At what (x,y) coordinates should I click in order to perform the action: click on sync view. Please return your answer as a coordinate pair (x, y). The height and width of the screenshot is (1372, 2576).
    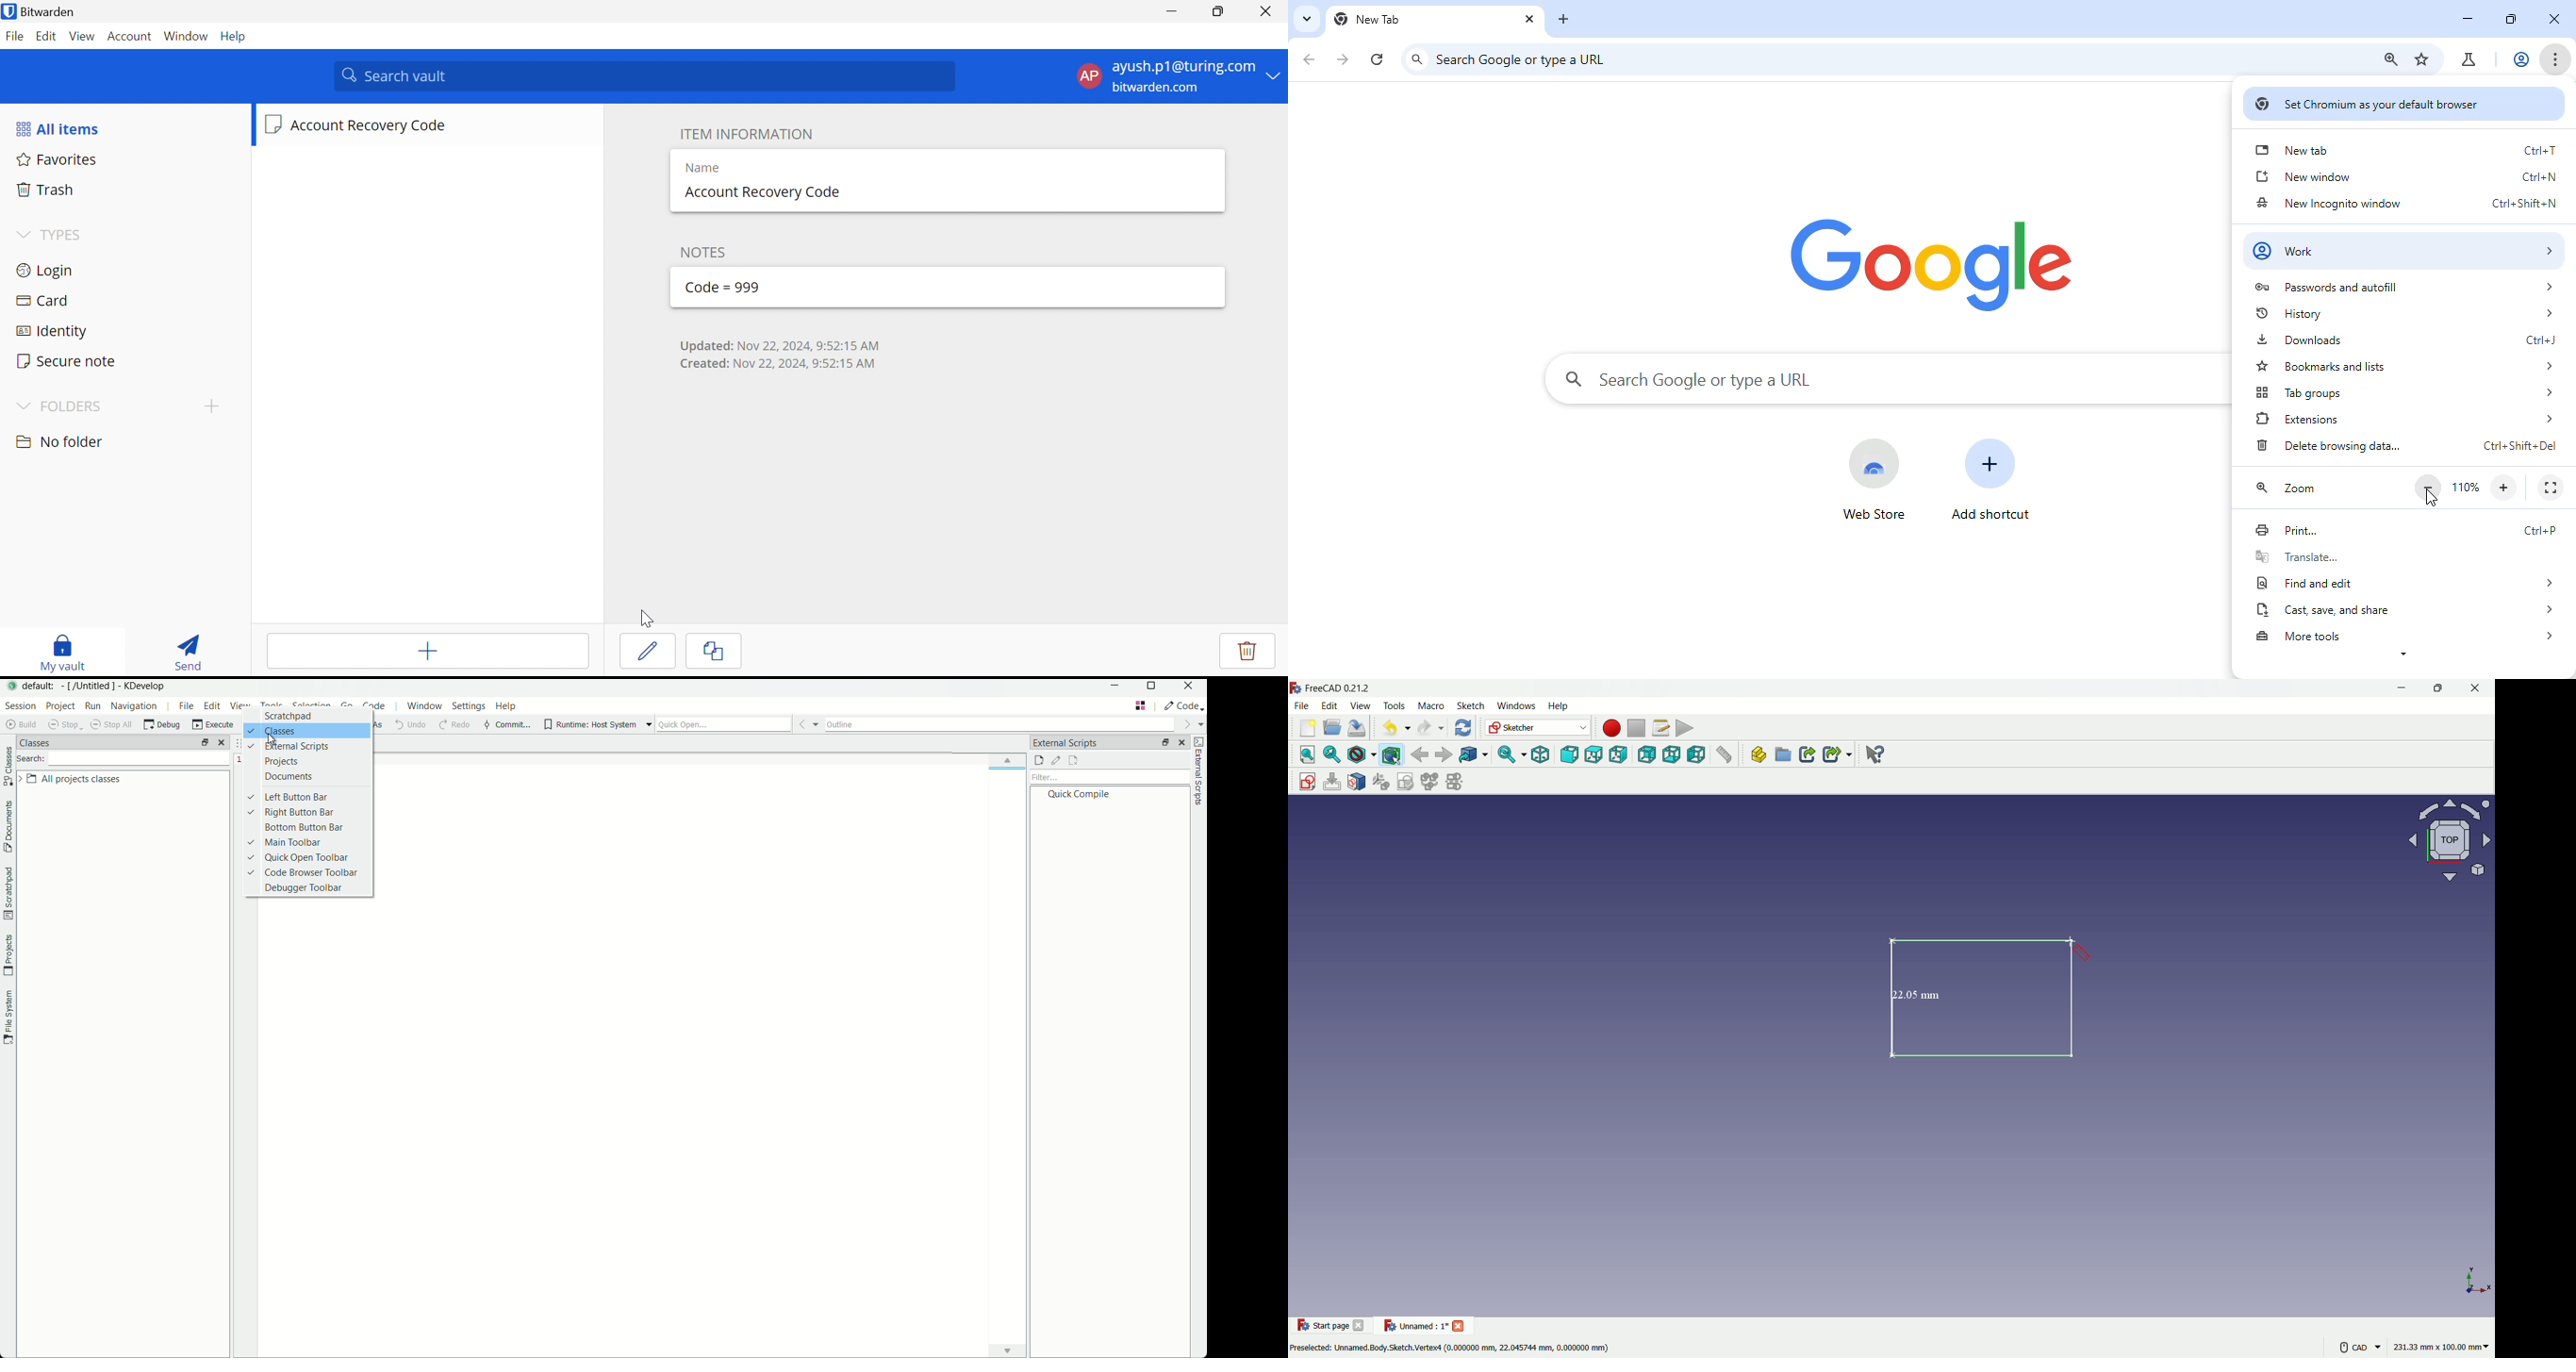
    Looking at the image, I should click on (1507, 755).